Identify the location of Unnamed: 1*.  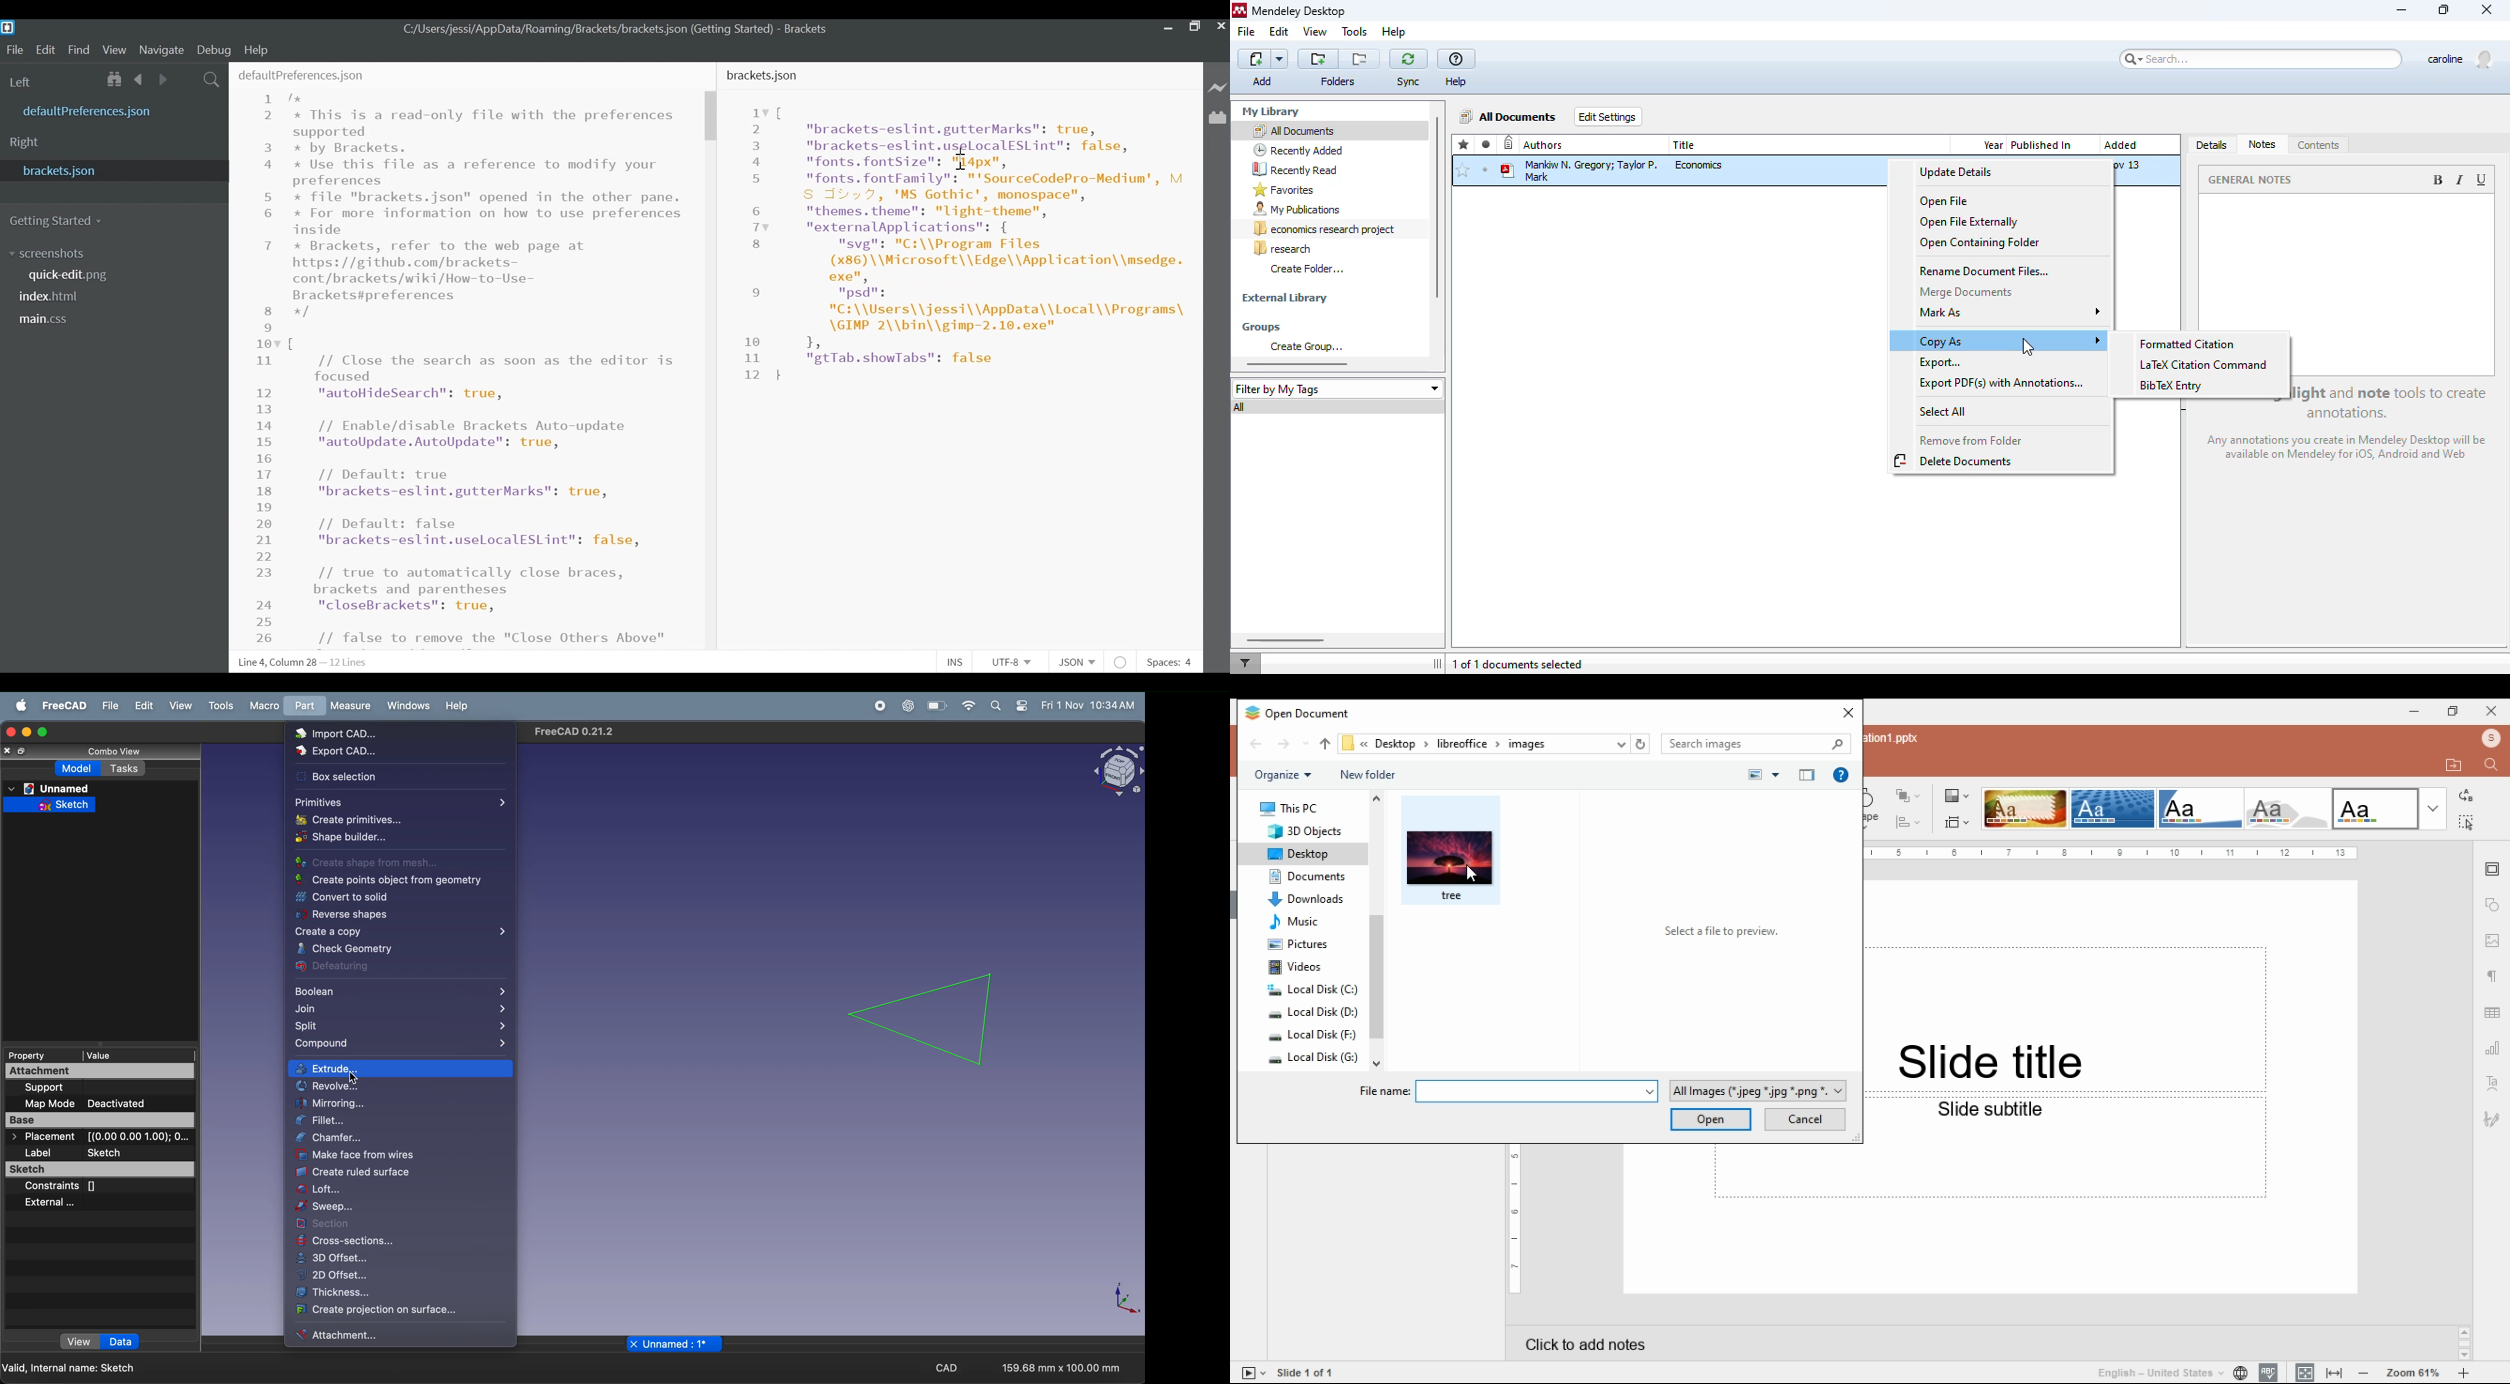
(677, 1345).